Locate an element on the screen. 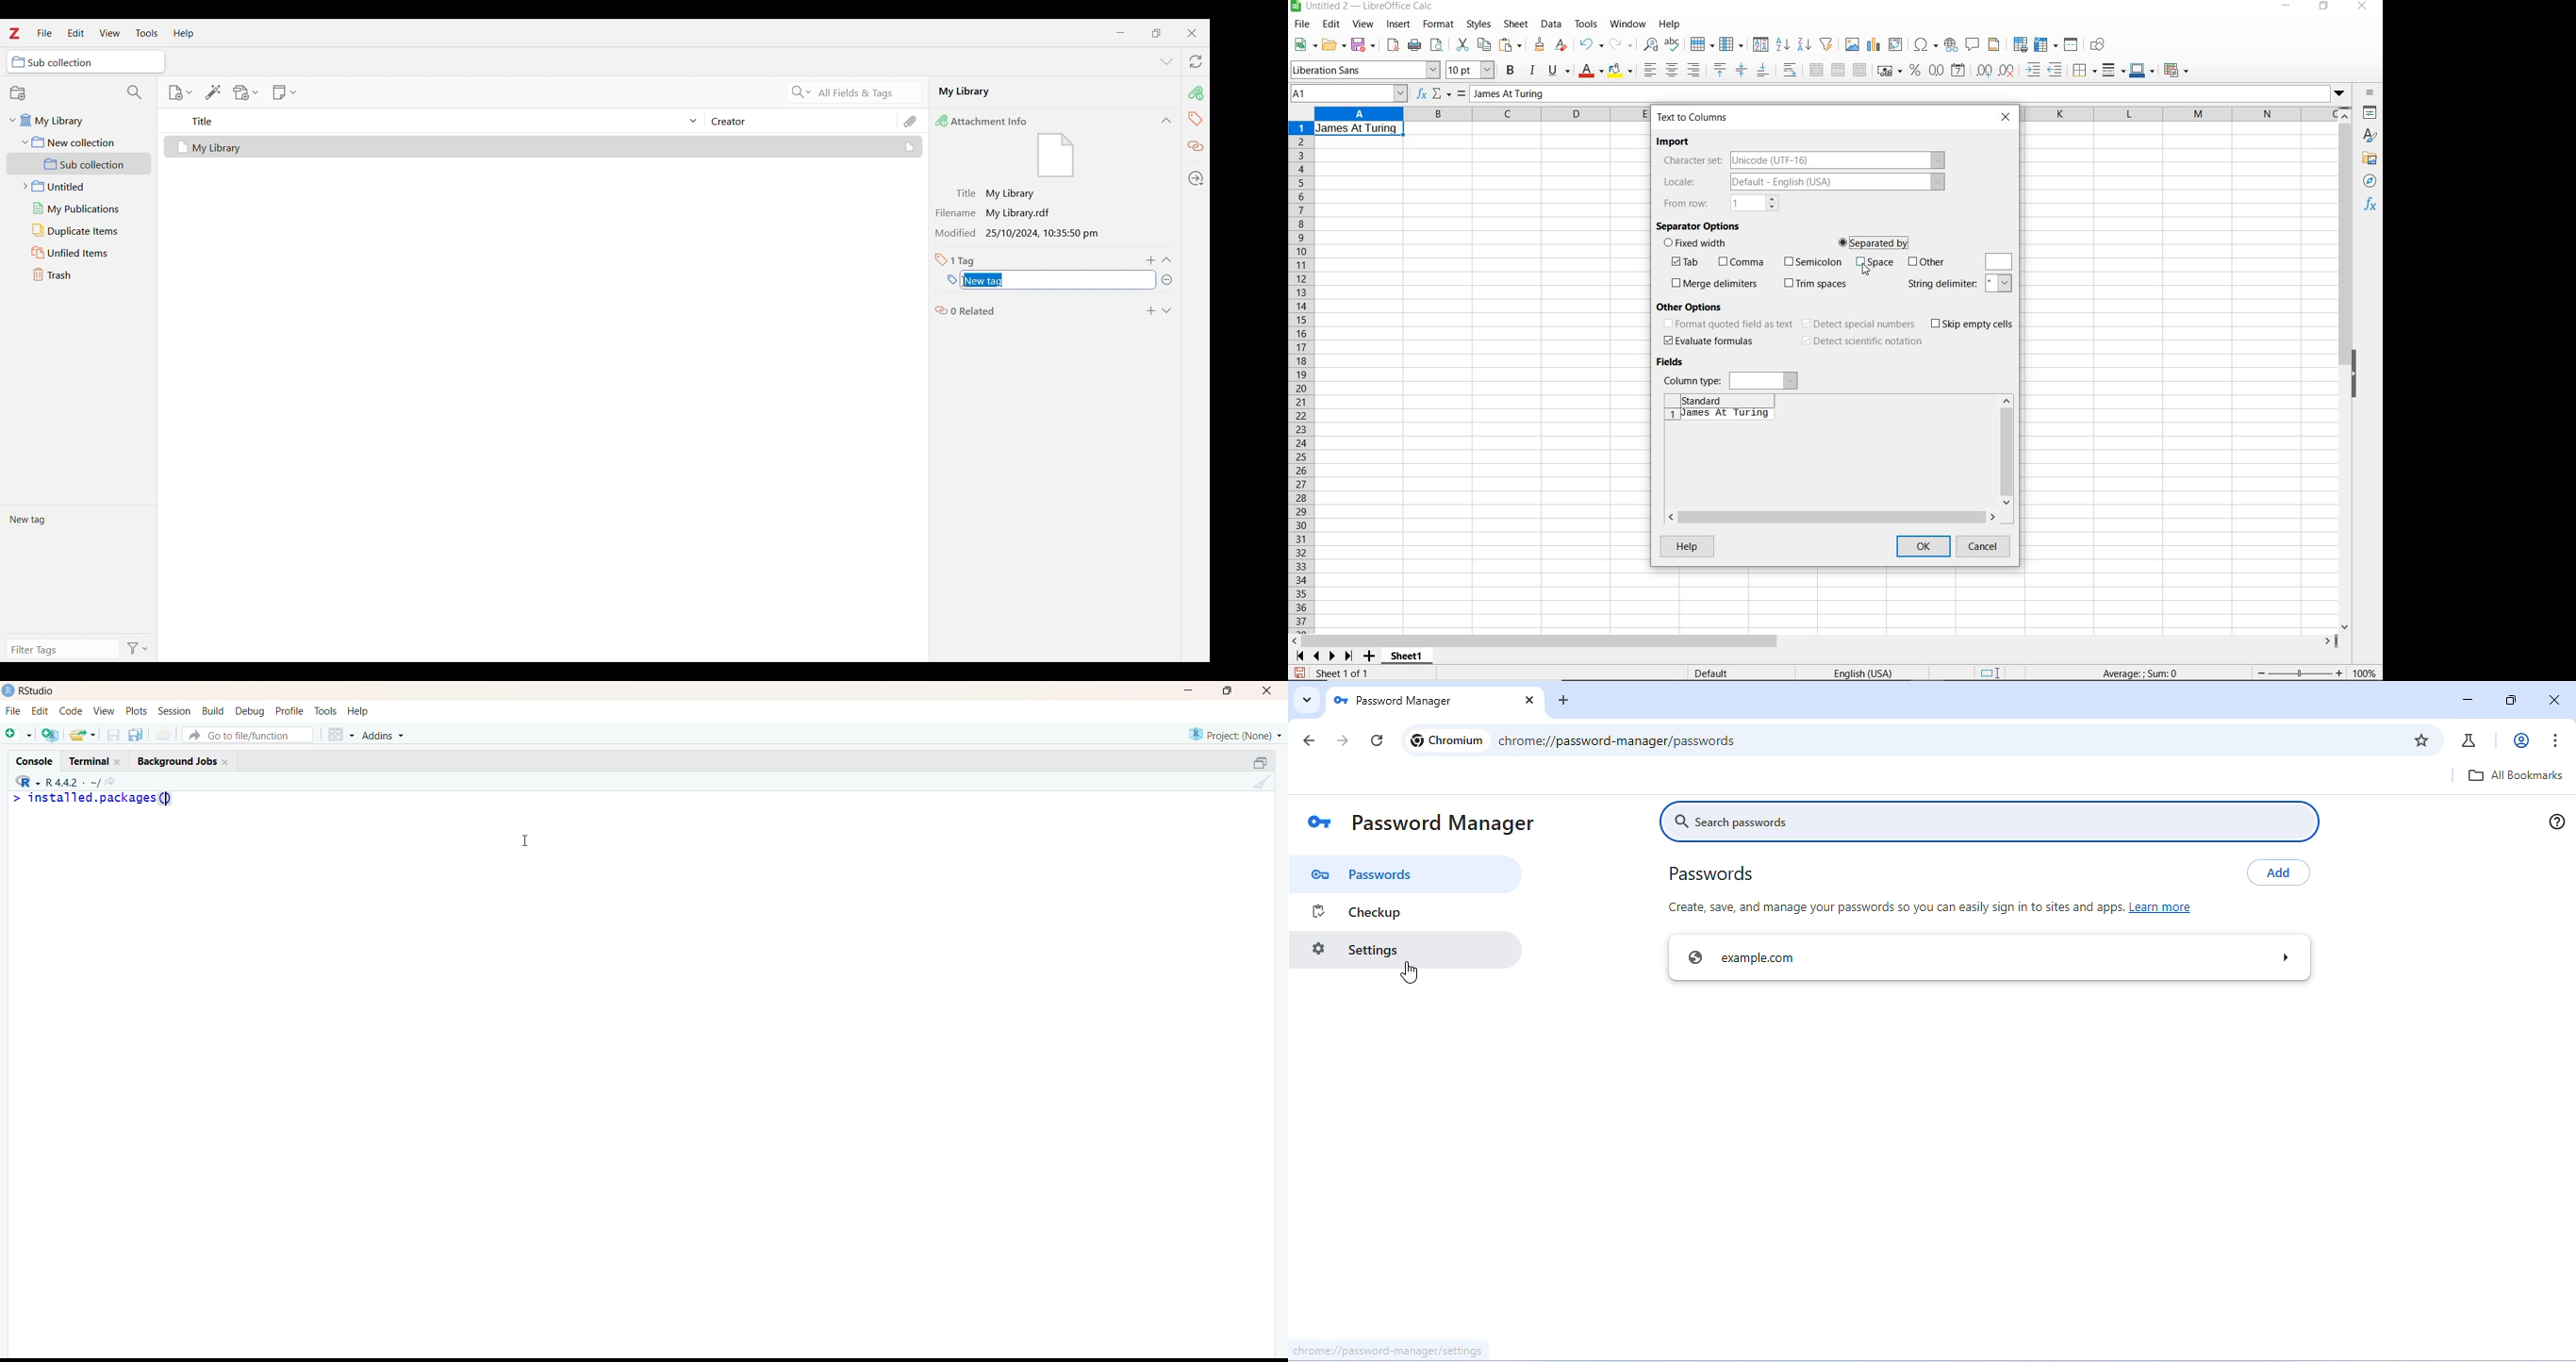 The image size is (2576, 1372). 0 related is located at coordinates (966, 310).